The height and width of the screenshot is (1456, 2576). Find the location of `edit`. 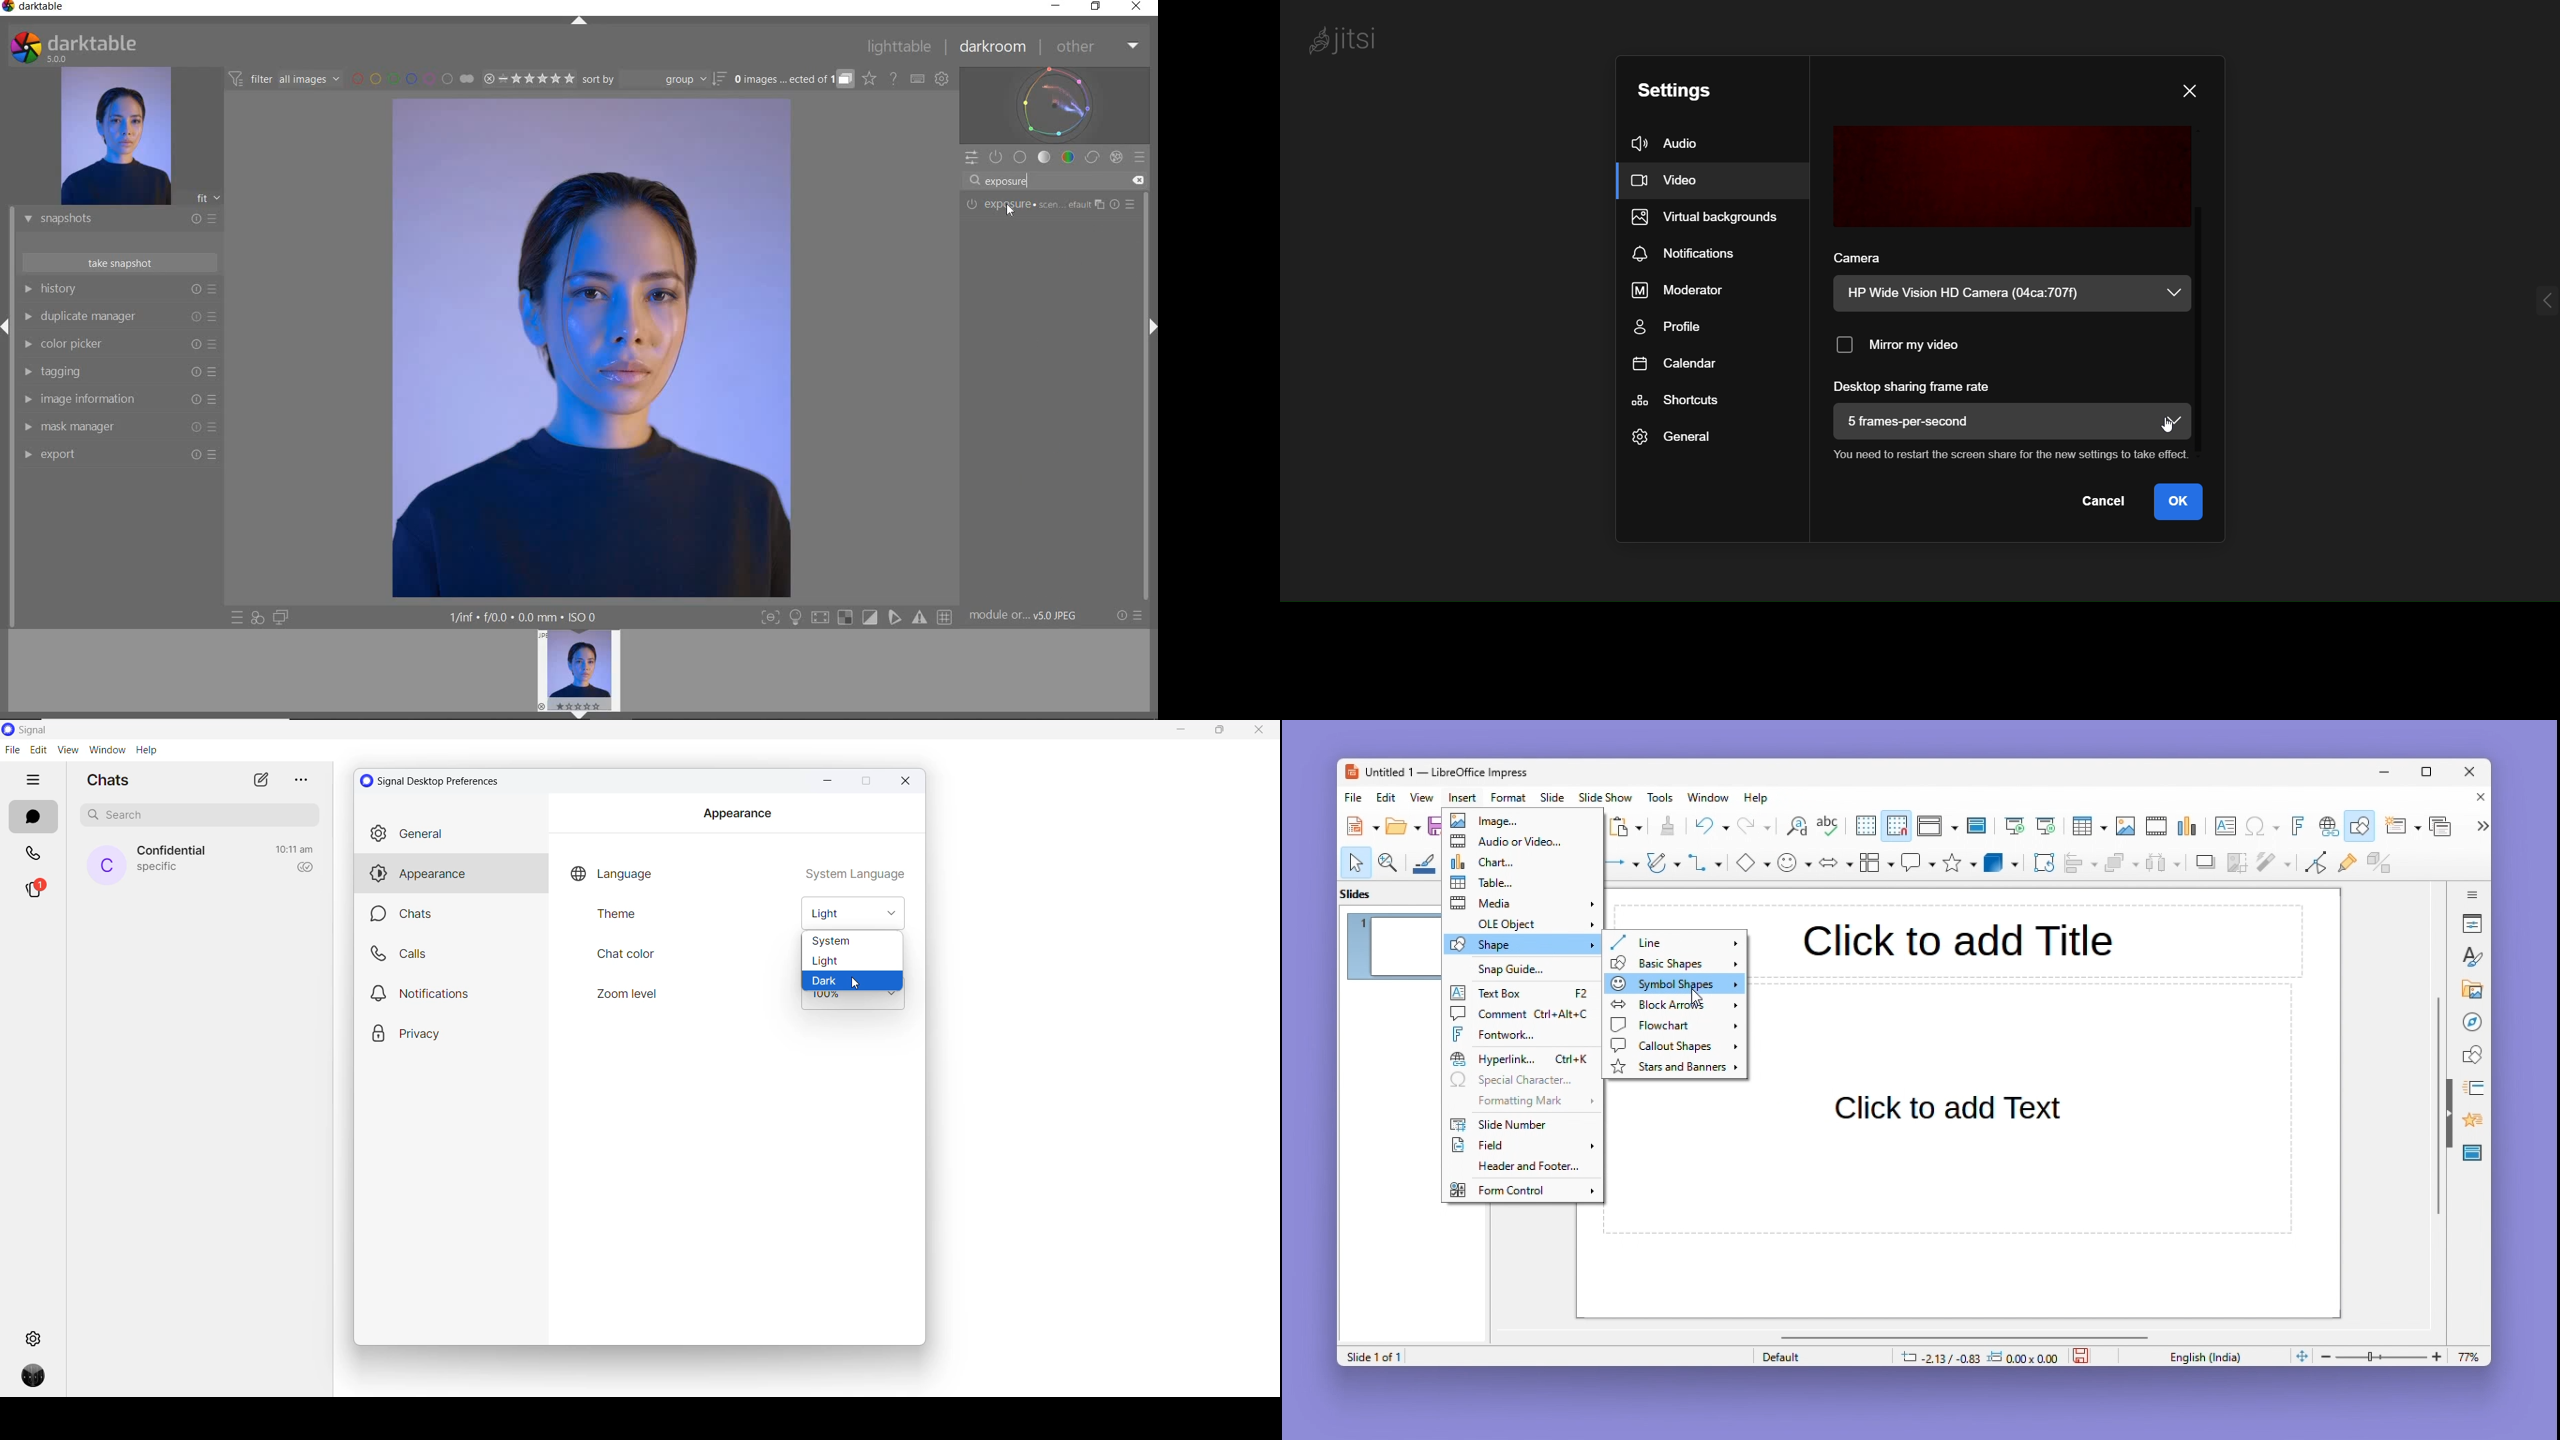

edit is located at coordinates (38, 750).